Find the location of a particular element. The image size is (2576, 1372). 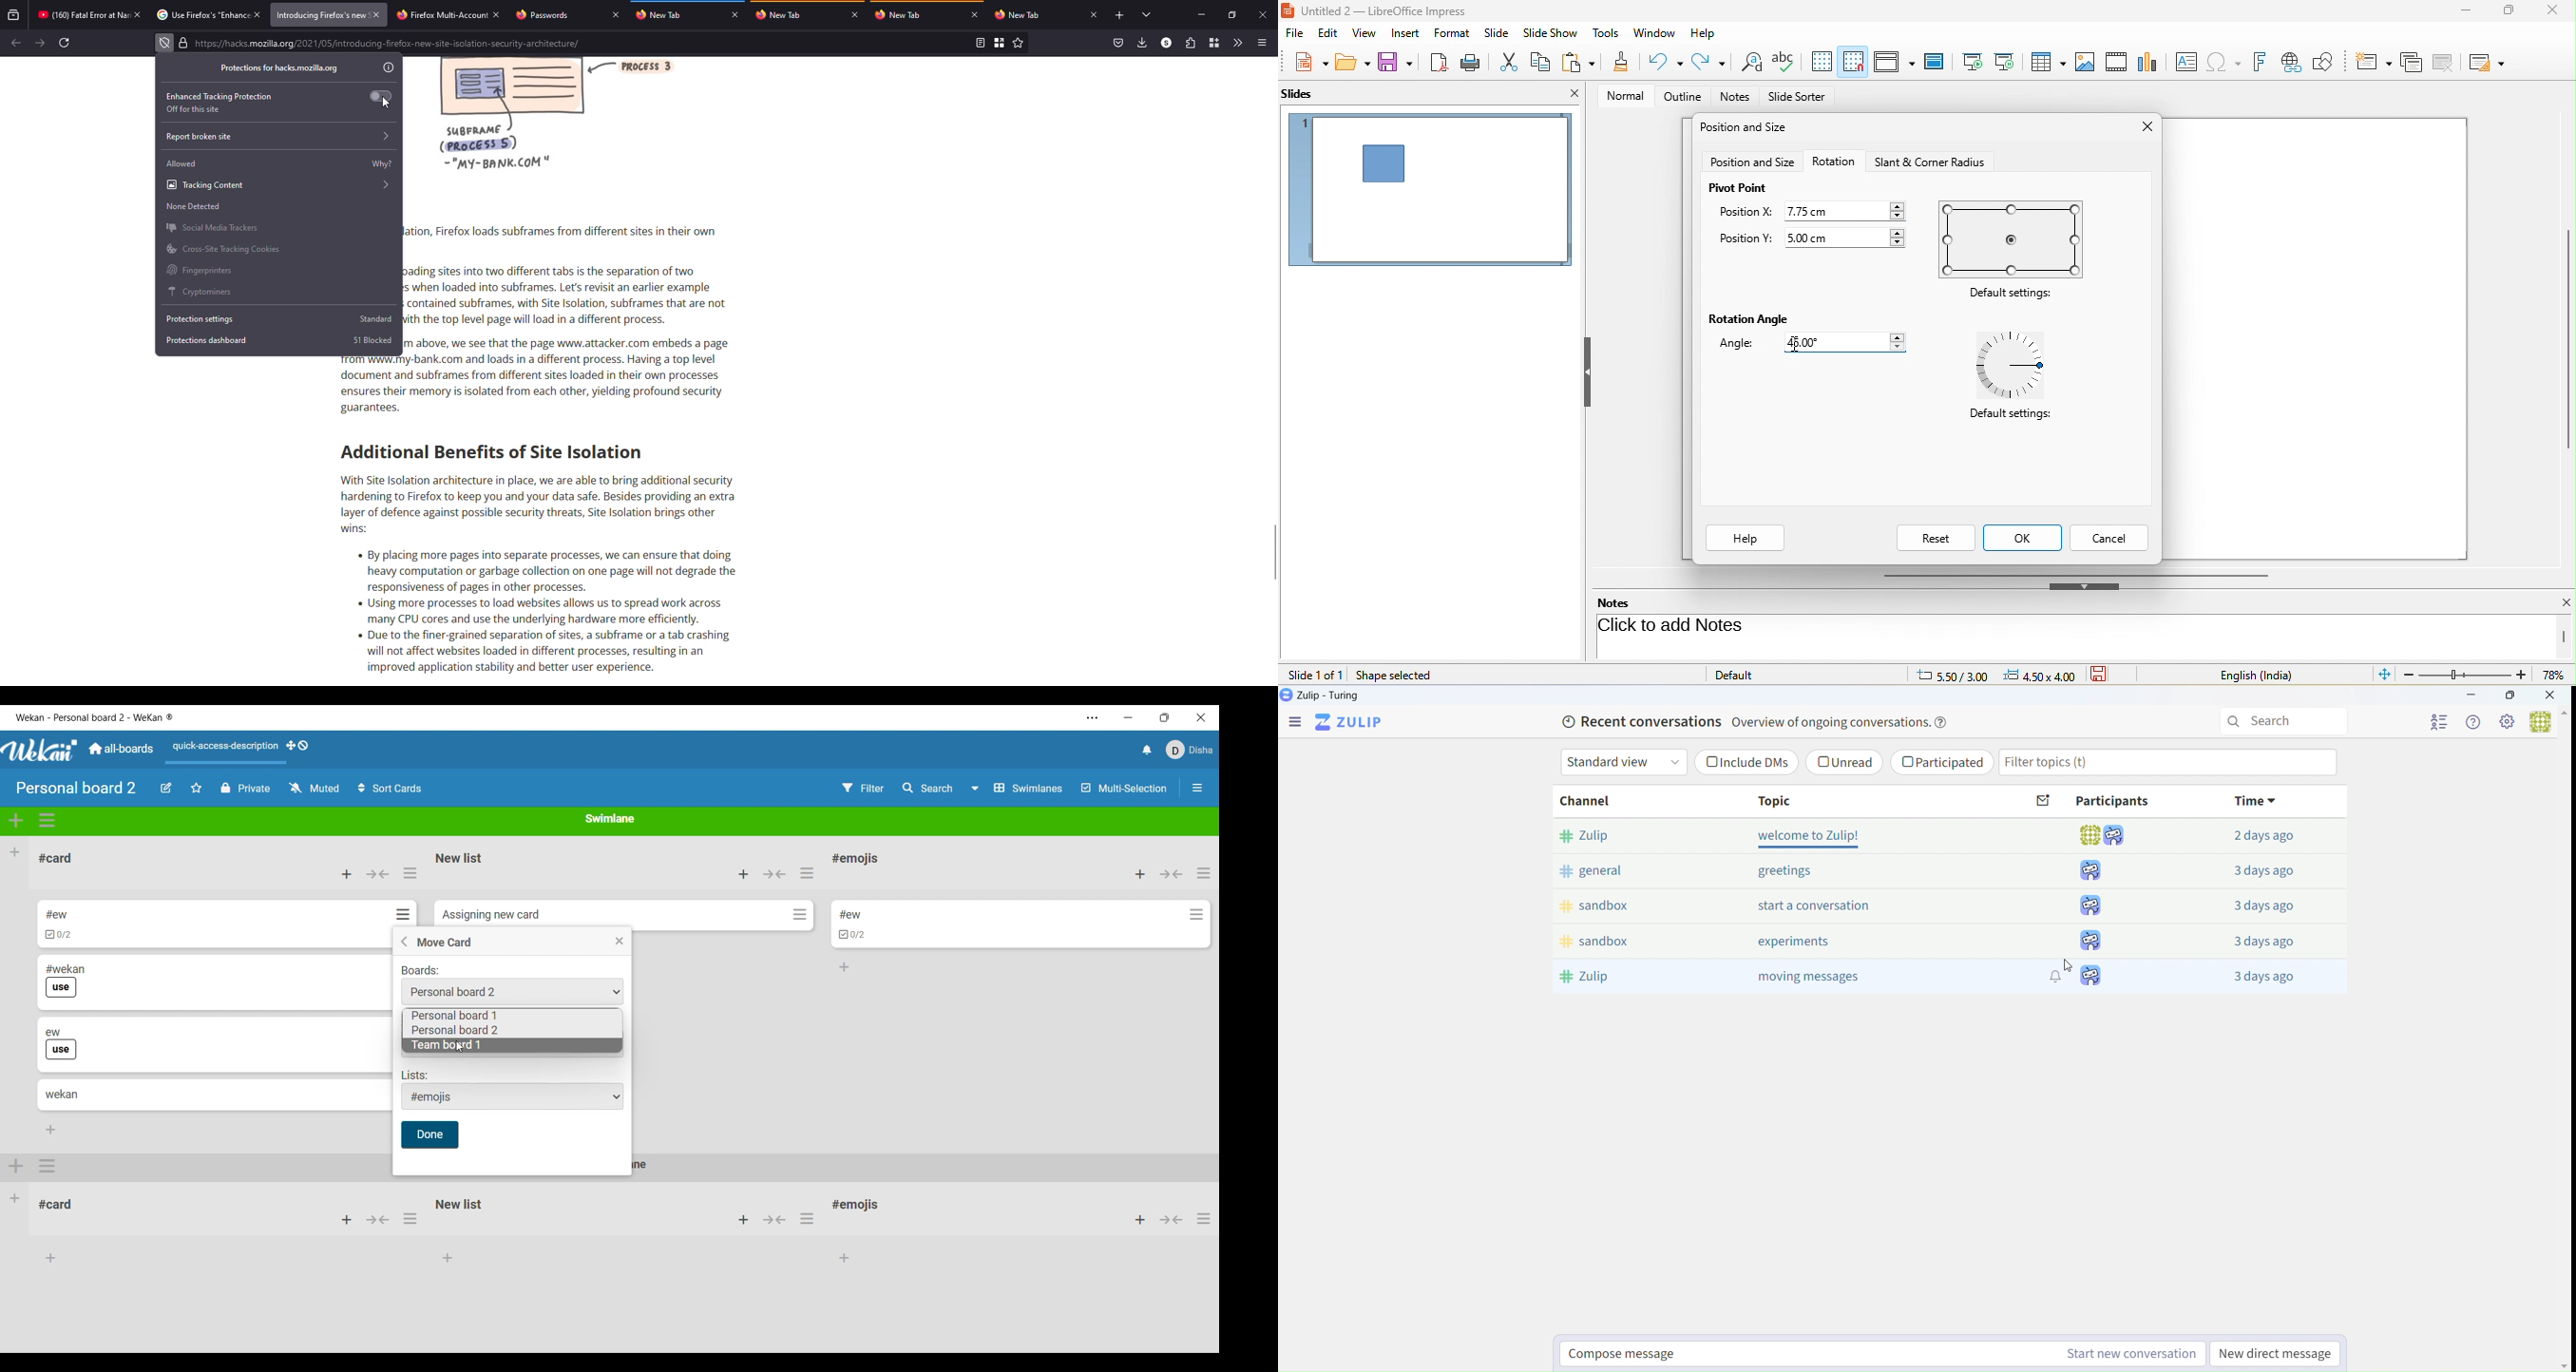

New list is located at coordinates (459, 1204).